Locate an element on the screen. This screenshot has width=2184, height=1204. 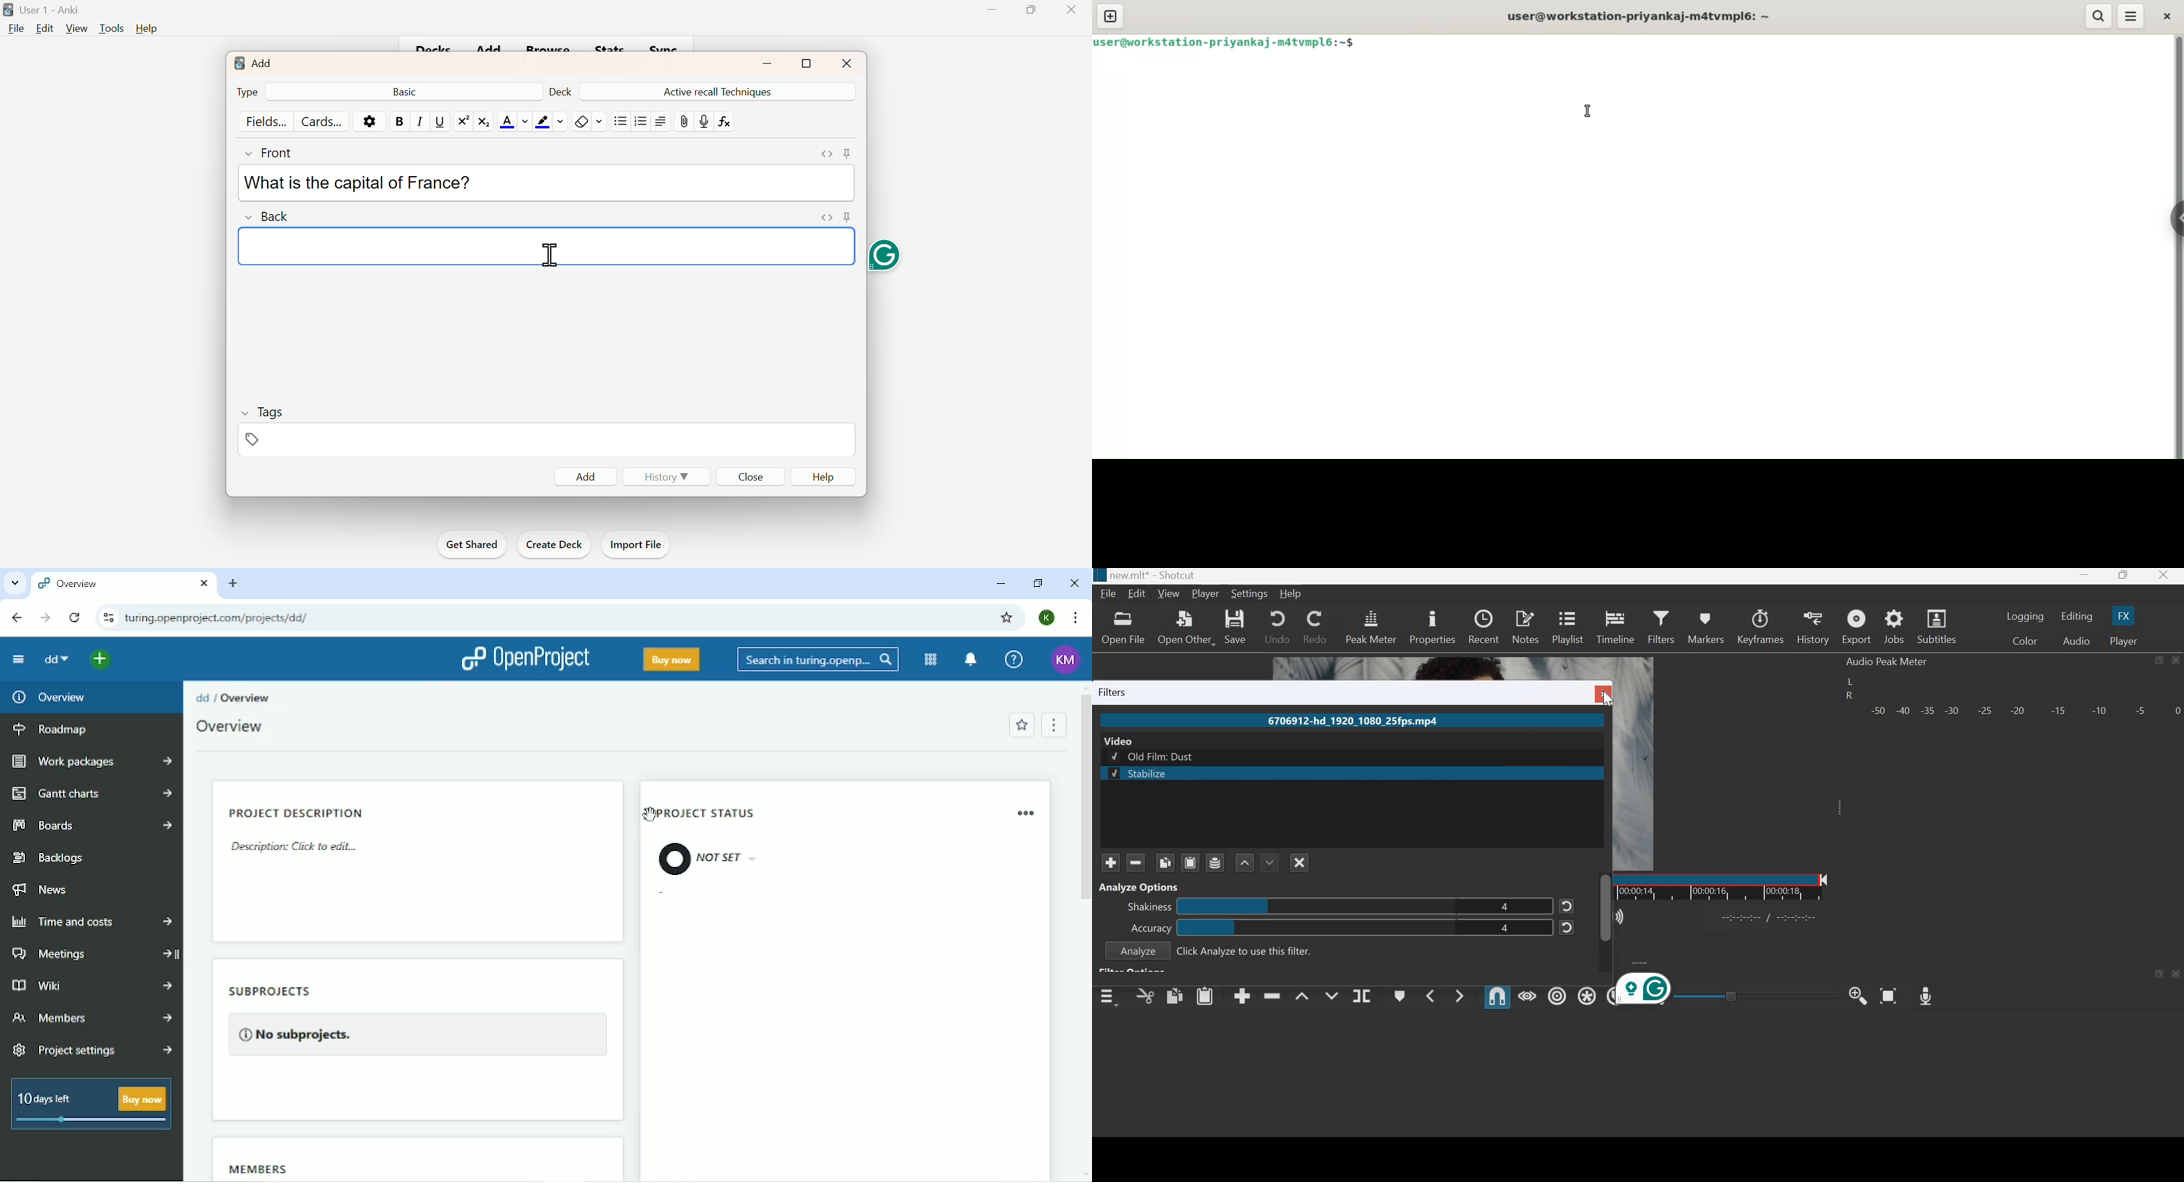
Active Recall Techniques is located at coordinates (721, 90).